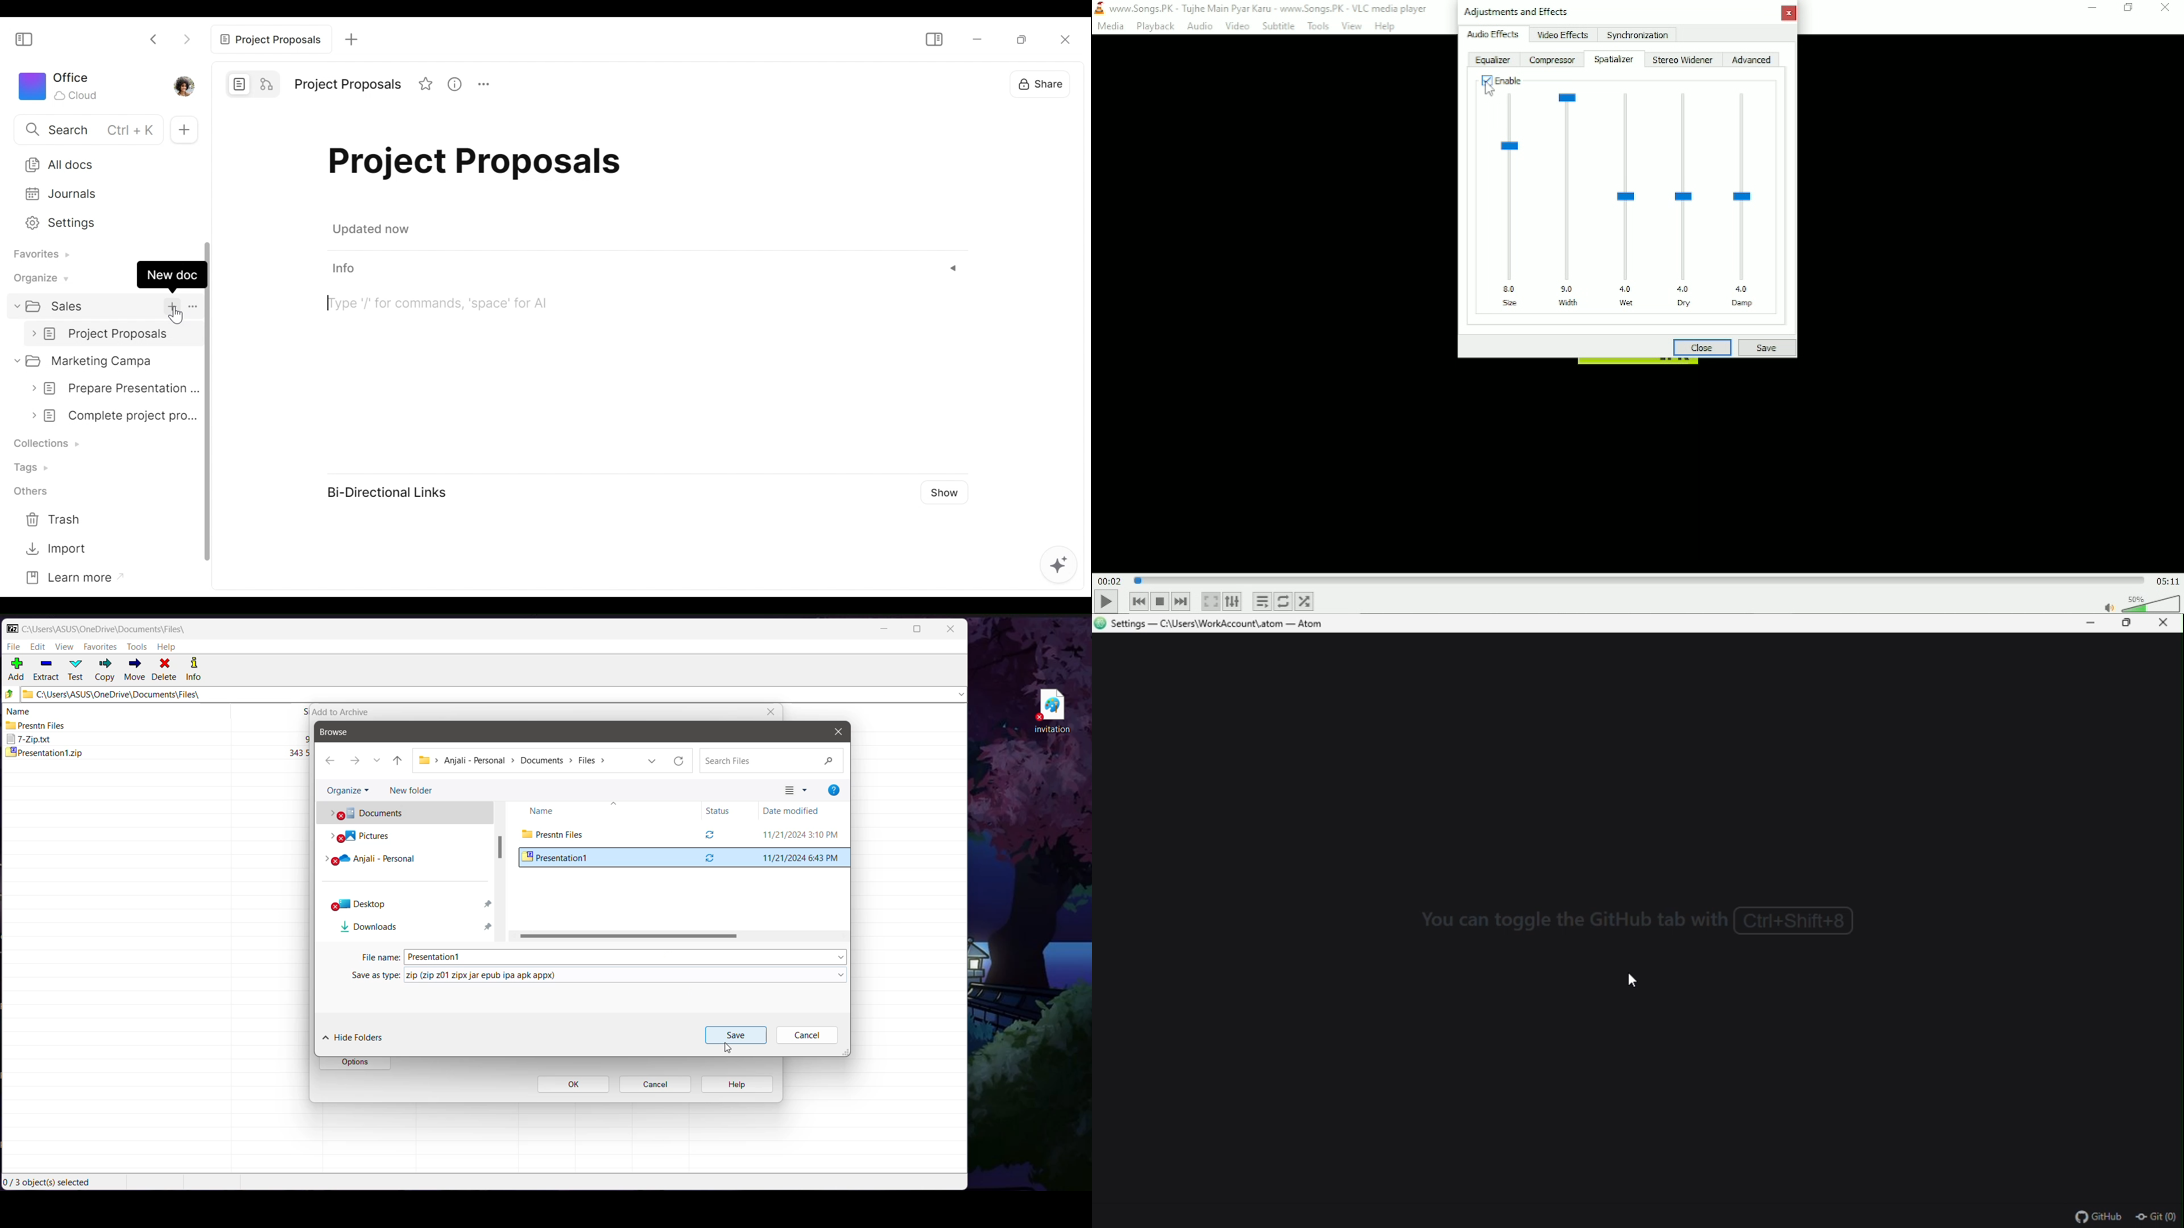 This screenshot has height=1232, width=2184. What do you see at coordinates (1106, 602) in the screenshot?
I see `Play` at bounding box center [1106, 602].